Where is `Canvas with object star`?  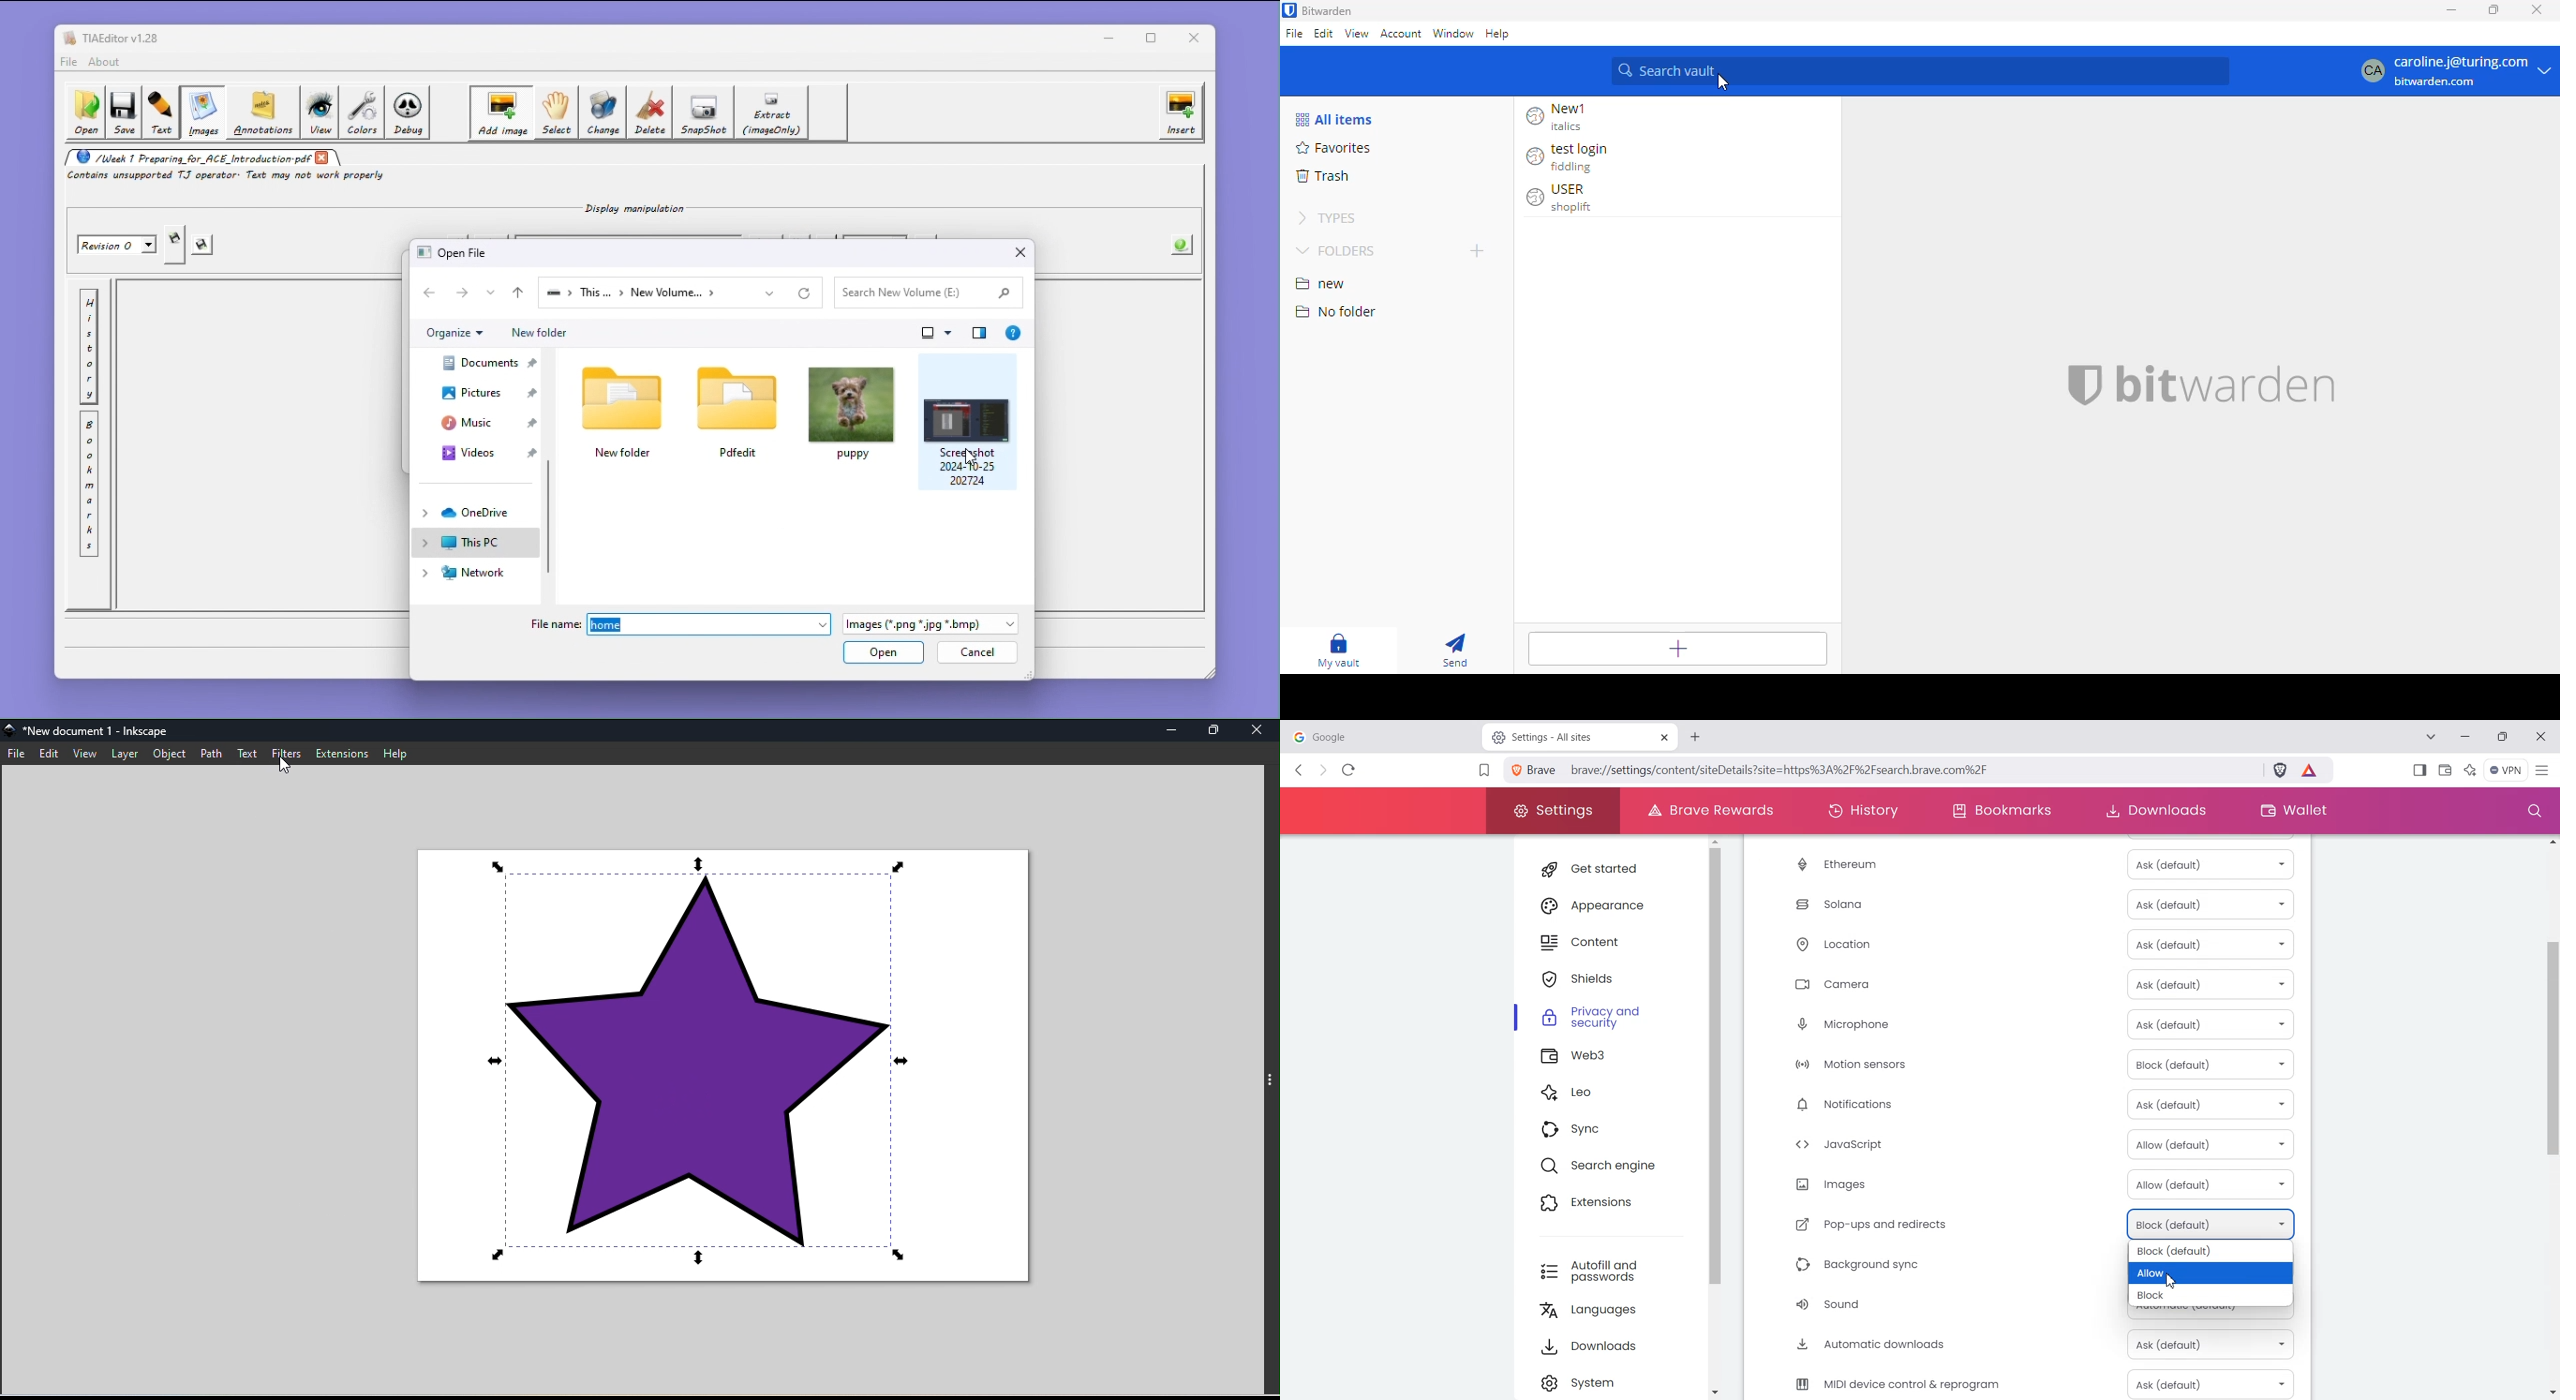
Canvas with object star is located at coordinates (715, 1075).